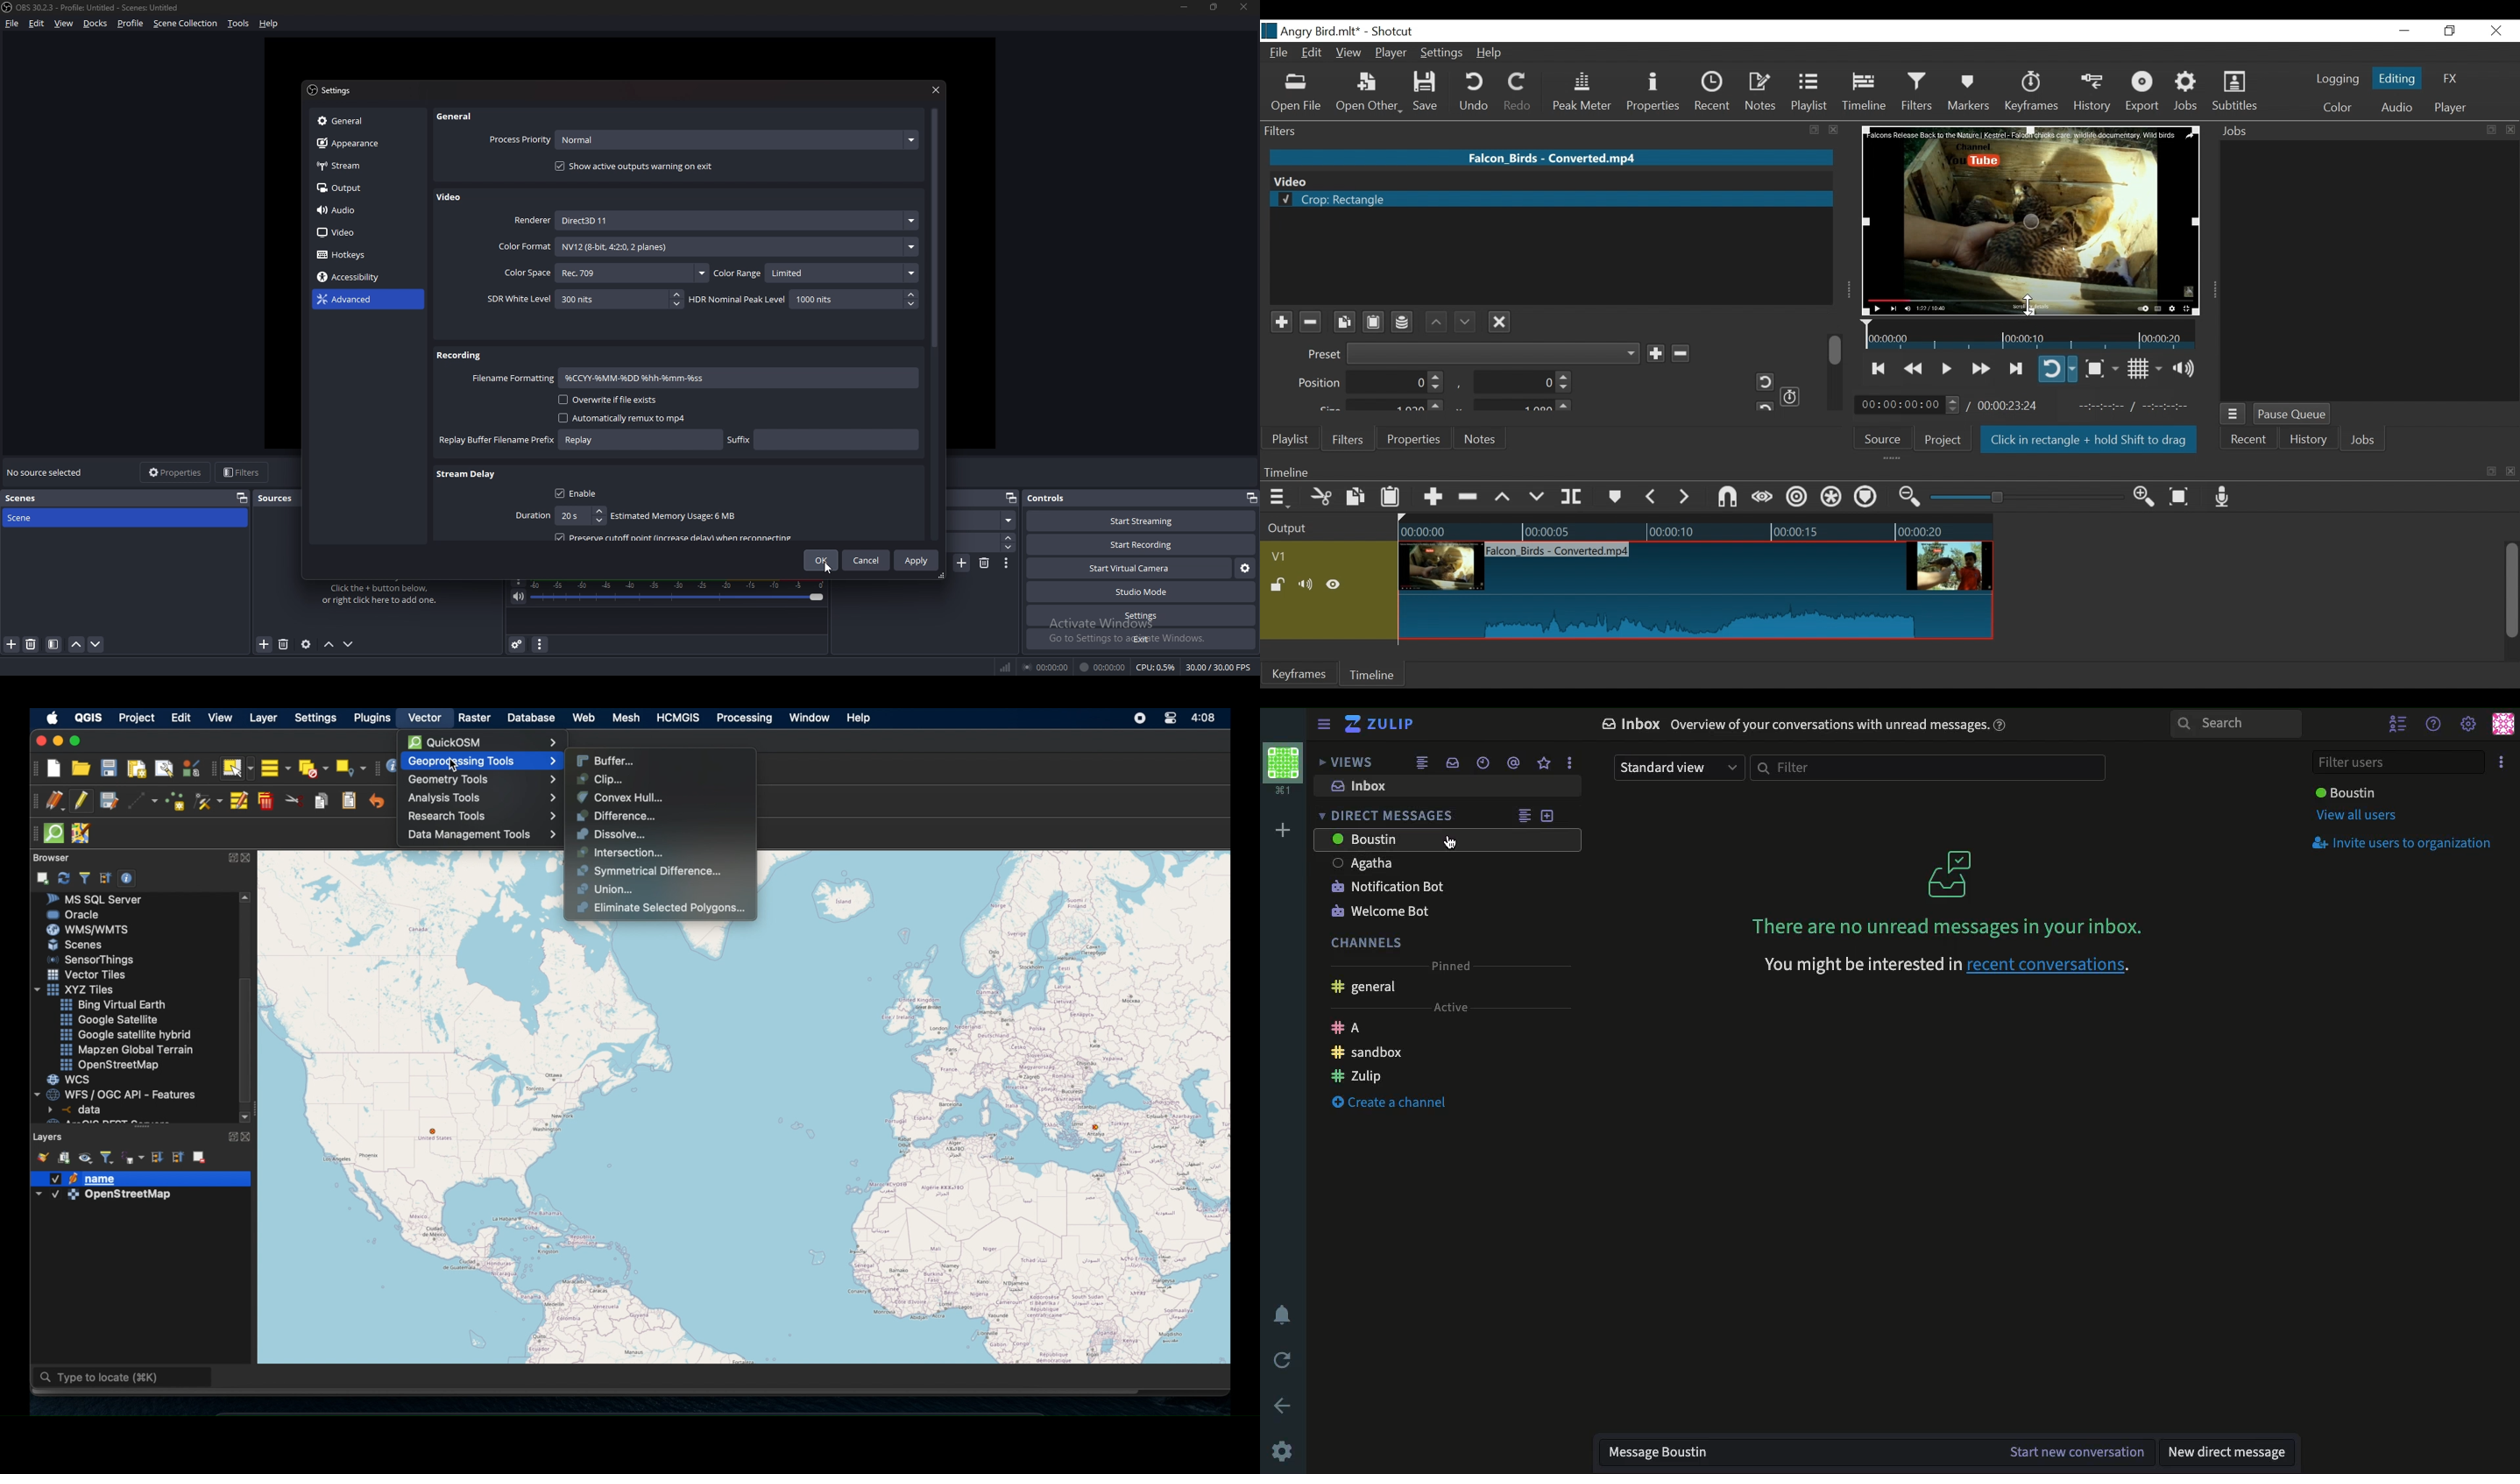 The height and width of the screenshot is (1484, 2520). I want to click on Jobs, so click(2363, 442).